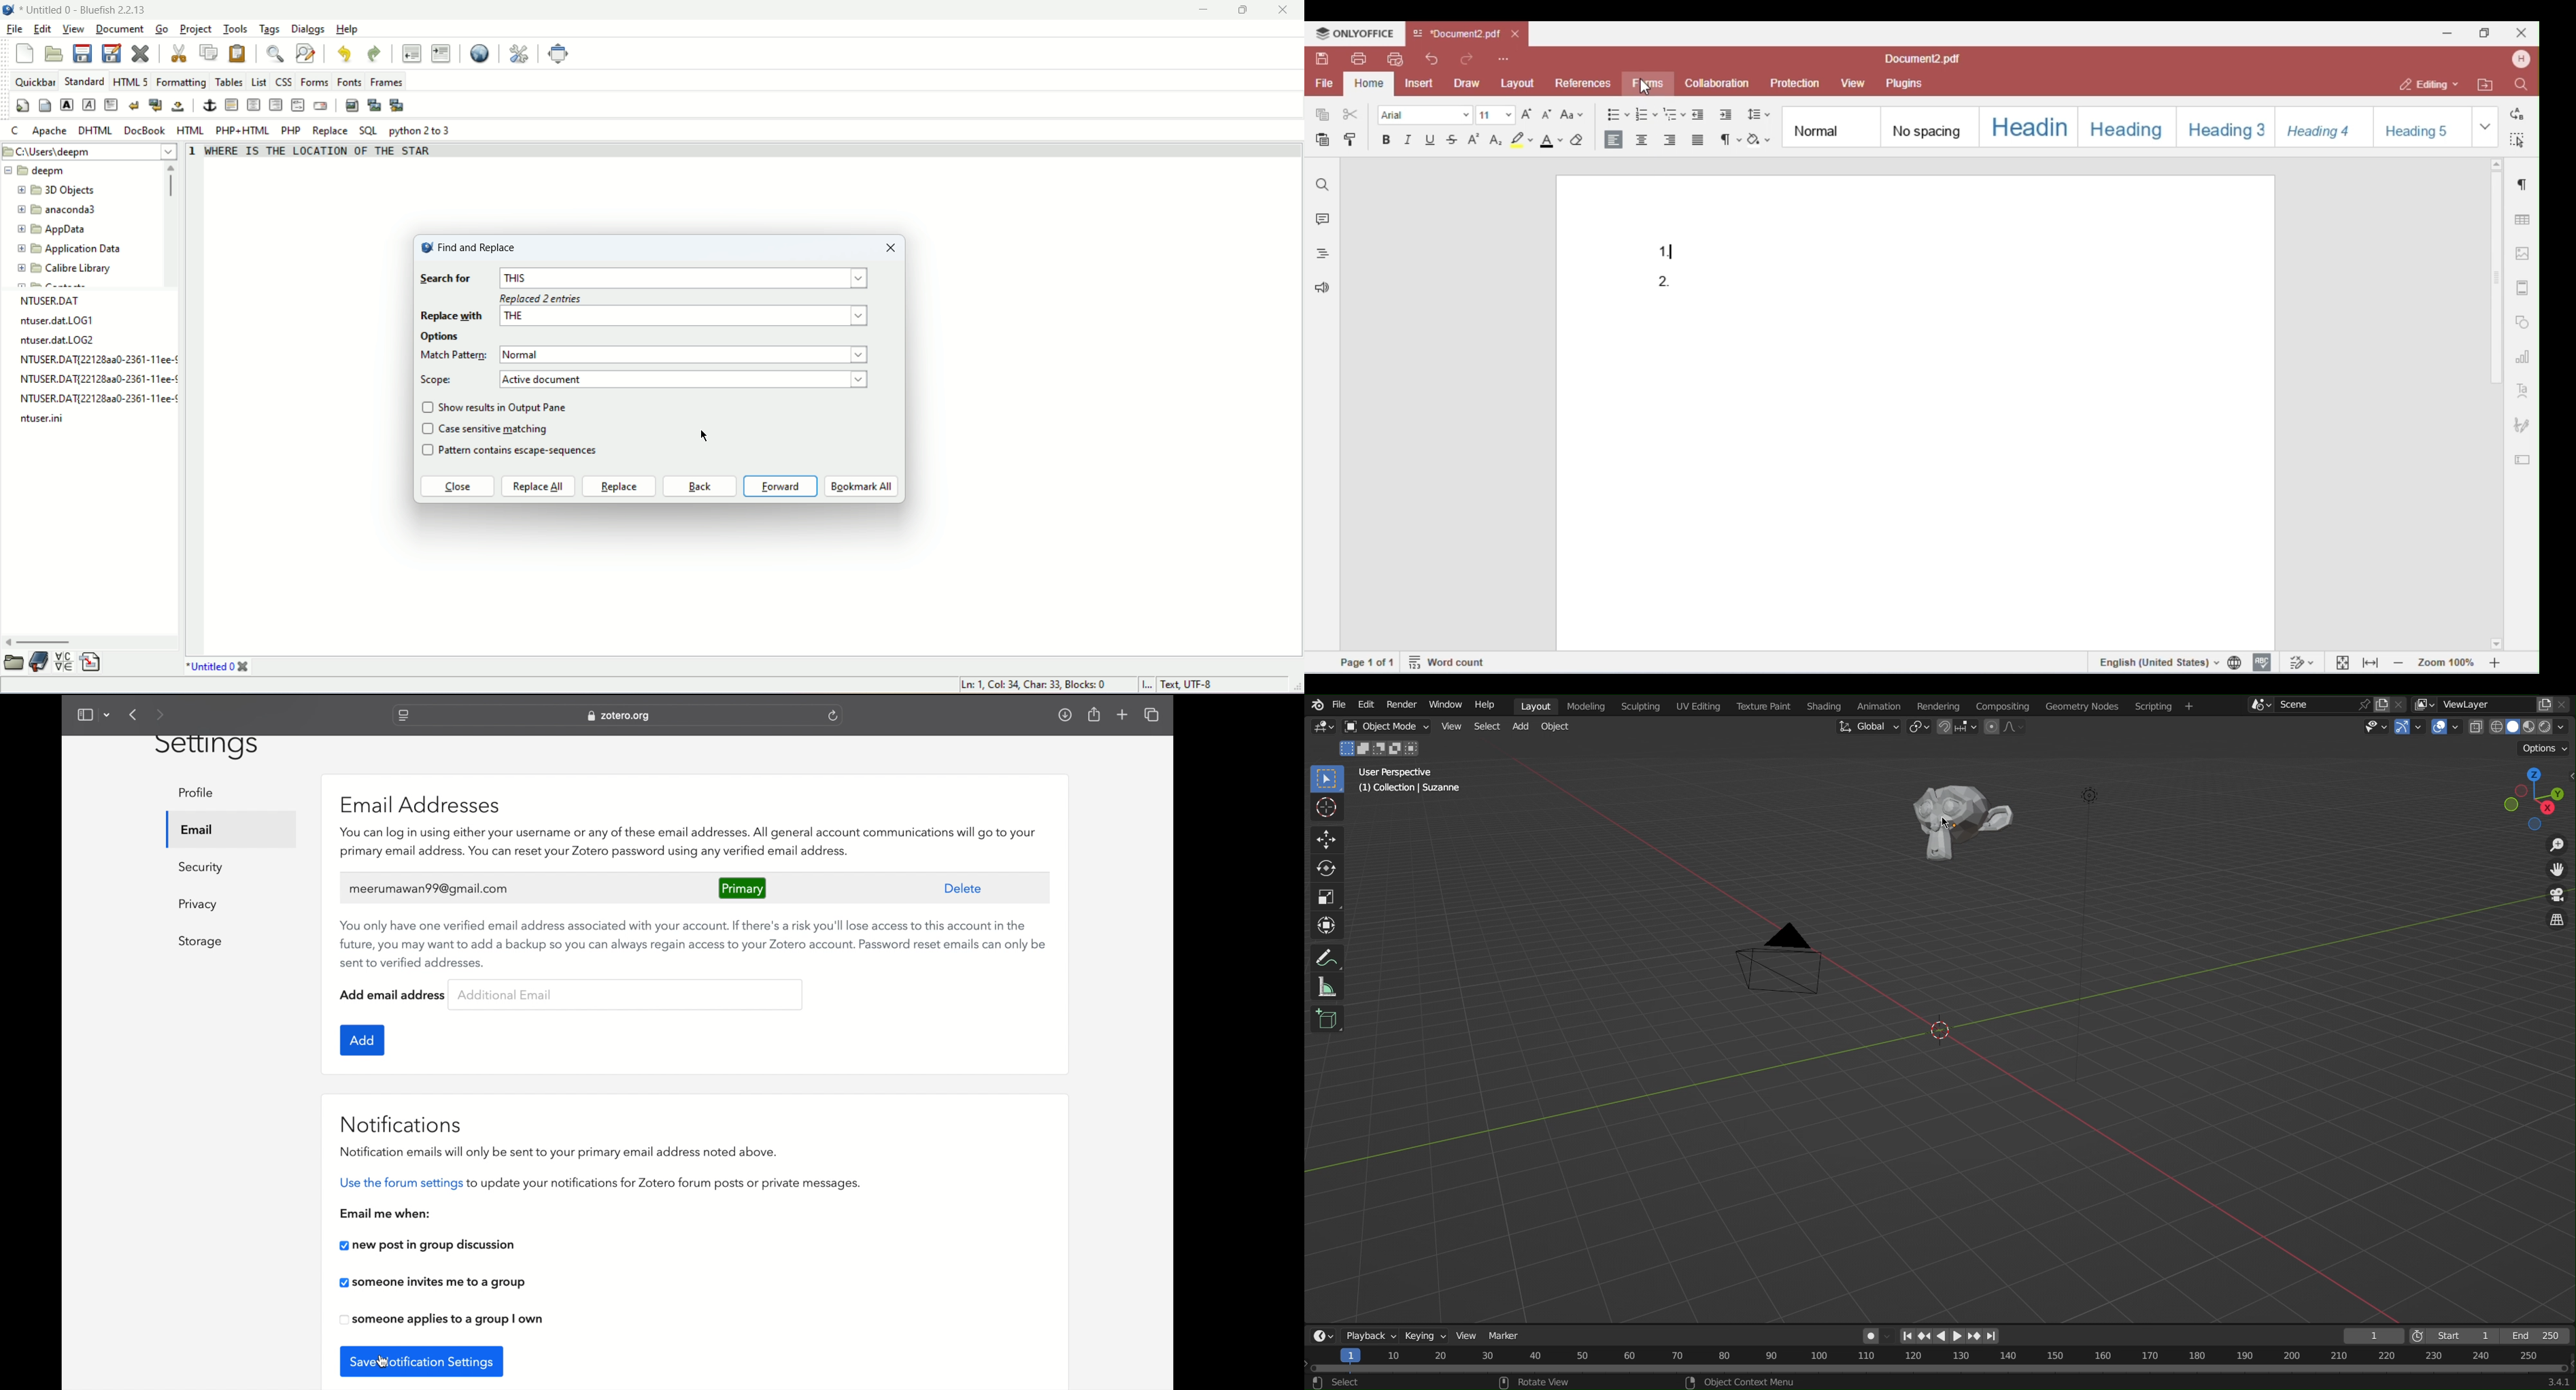 This screenshot has width=2576, height=1400. What do you see at coordinates (364, 1039) in the screenshot?
I see `add` at bounding box center [364, 1039].